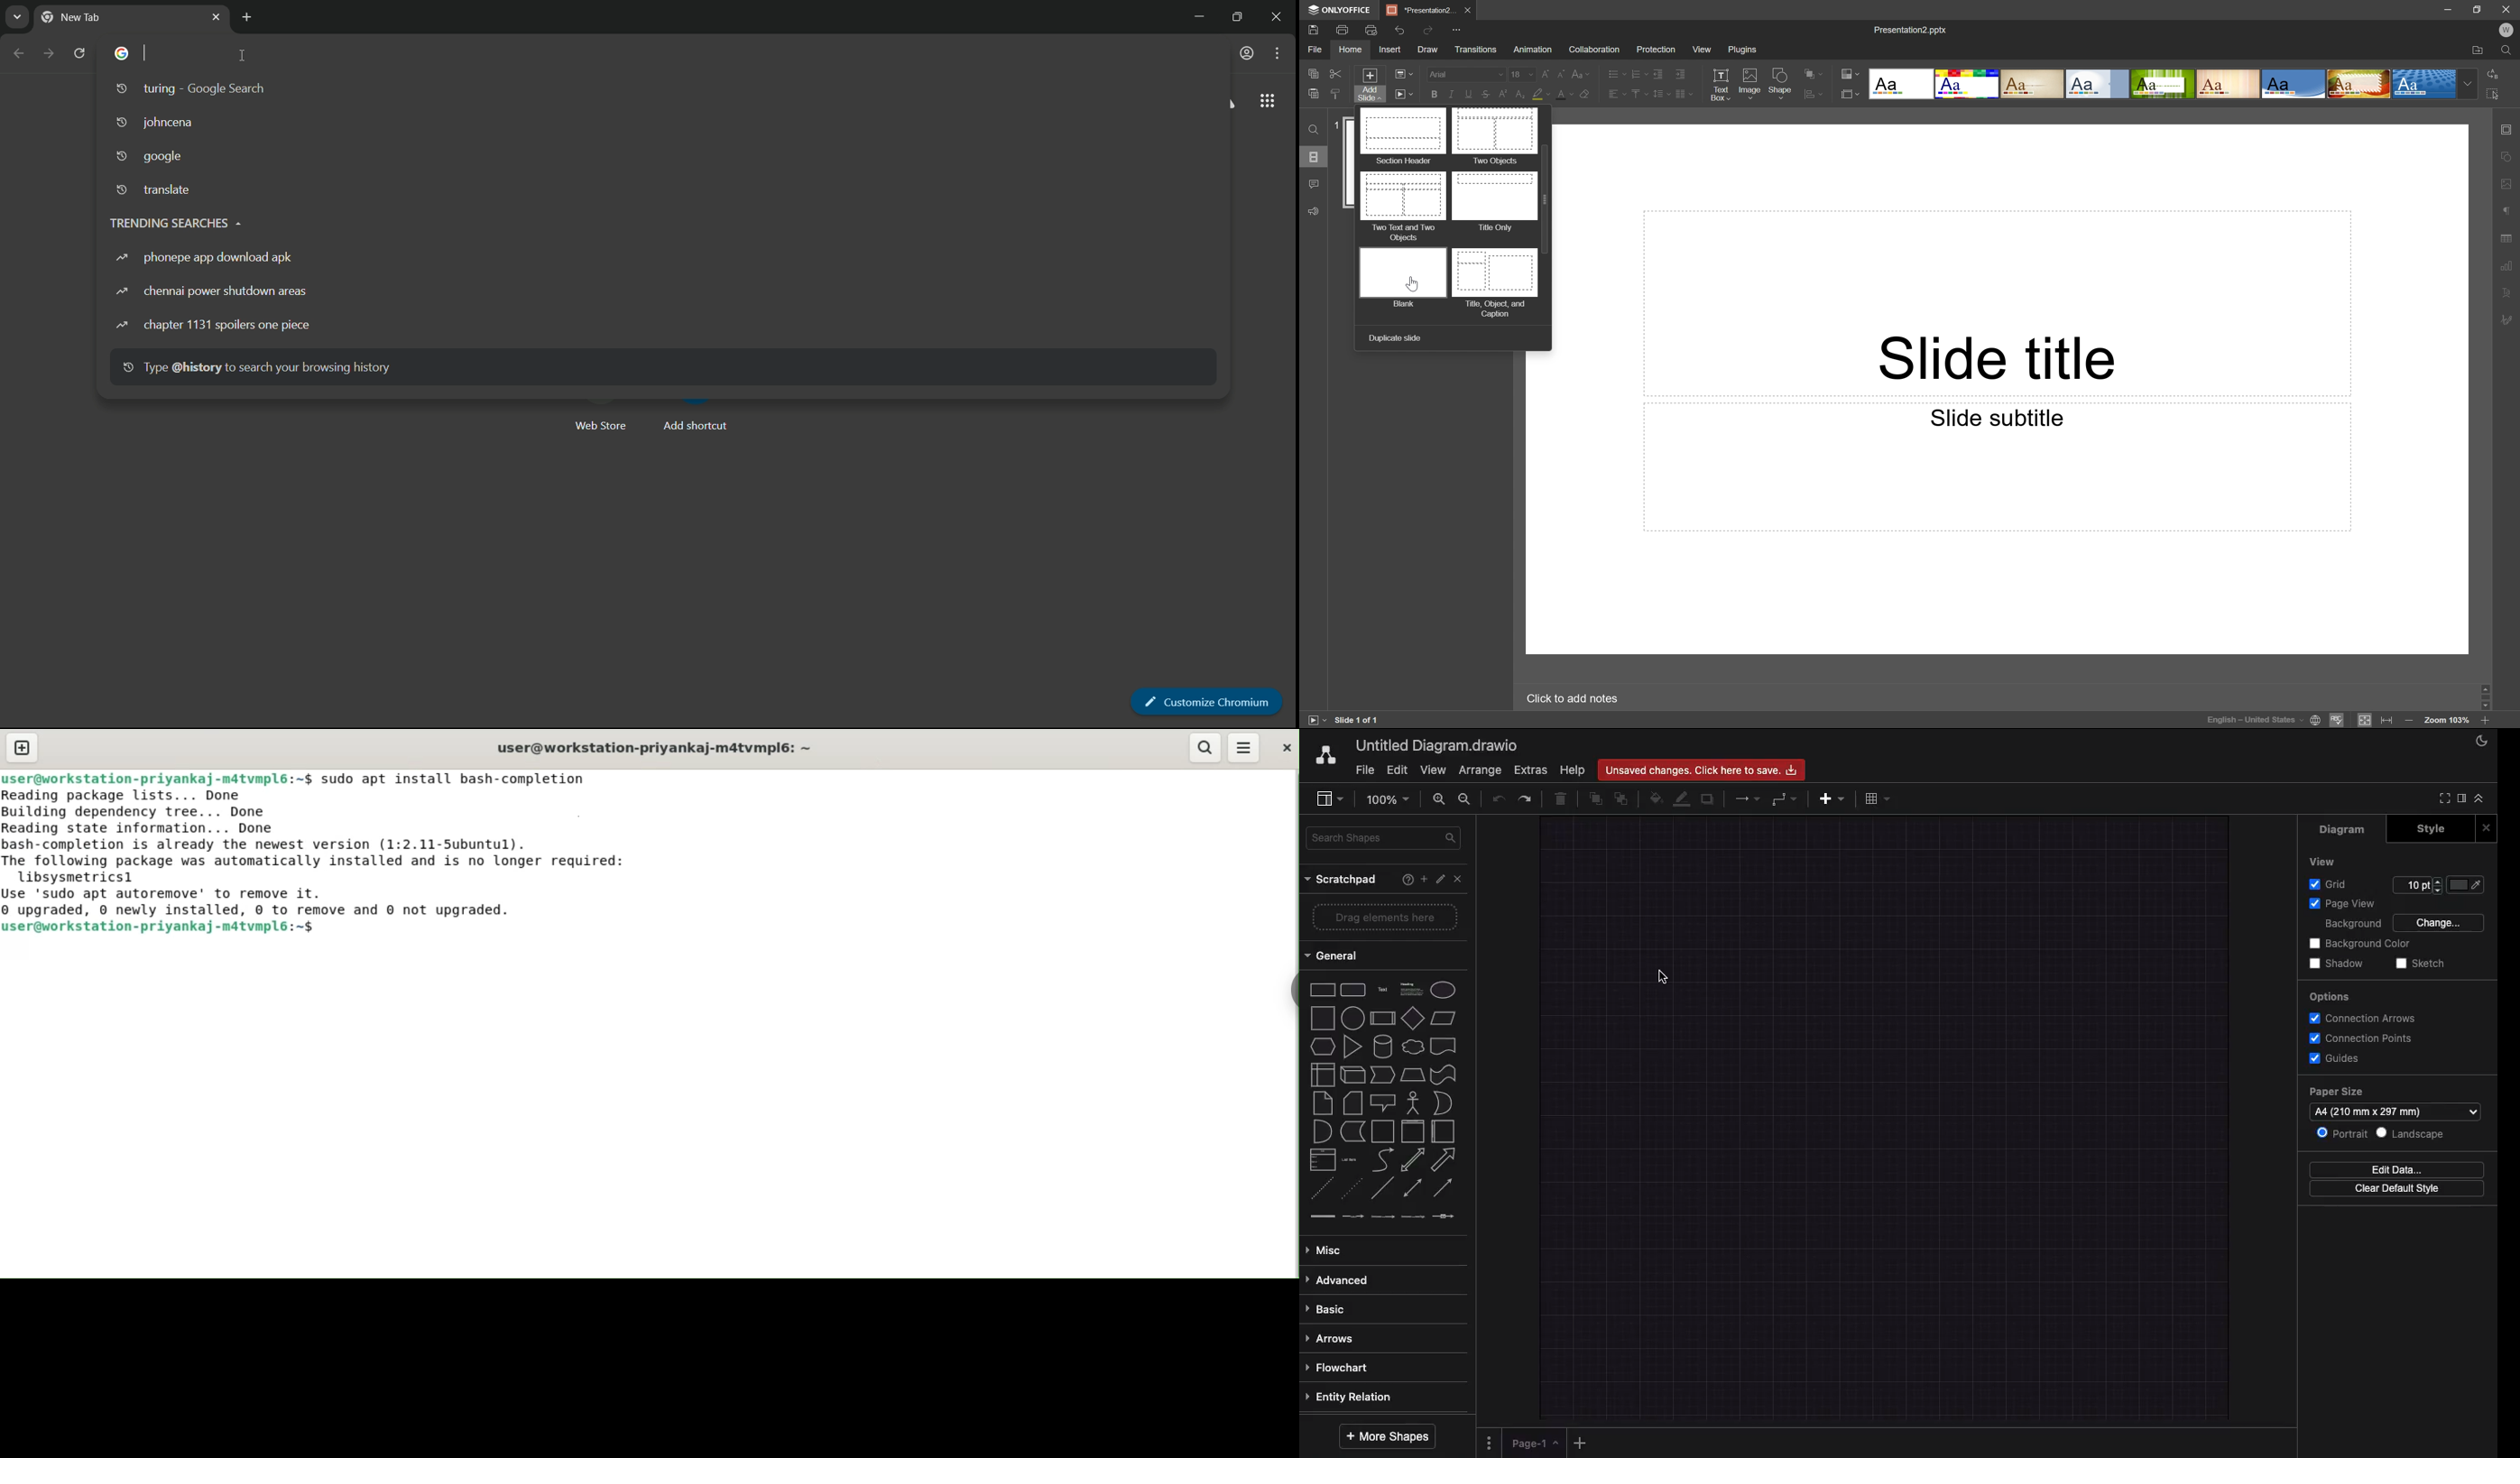  I want to click on connector with 3 label, so click(1413, 1220).